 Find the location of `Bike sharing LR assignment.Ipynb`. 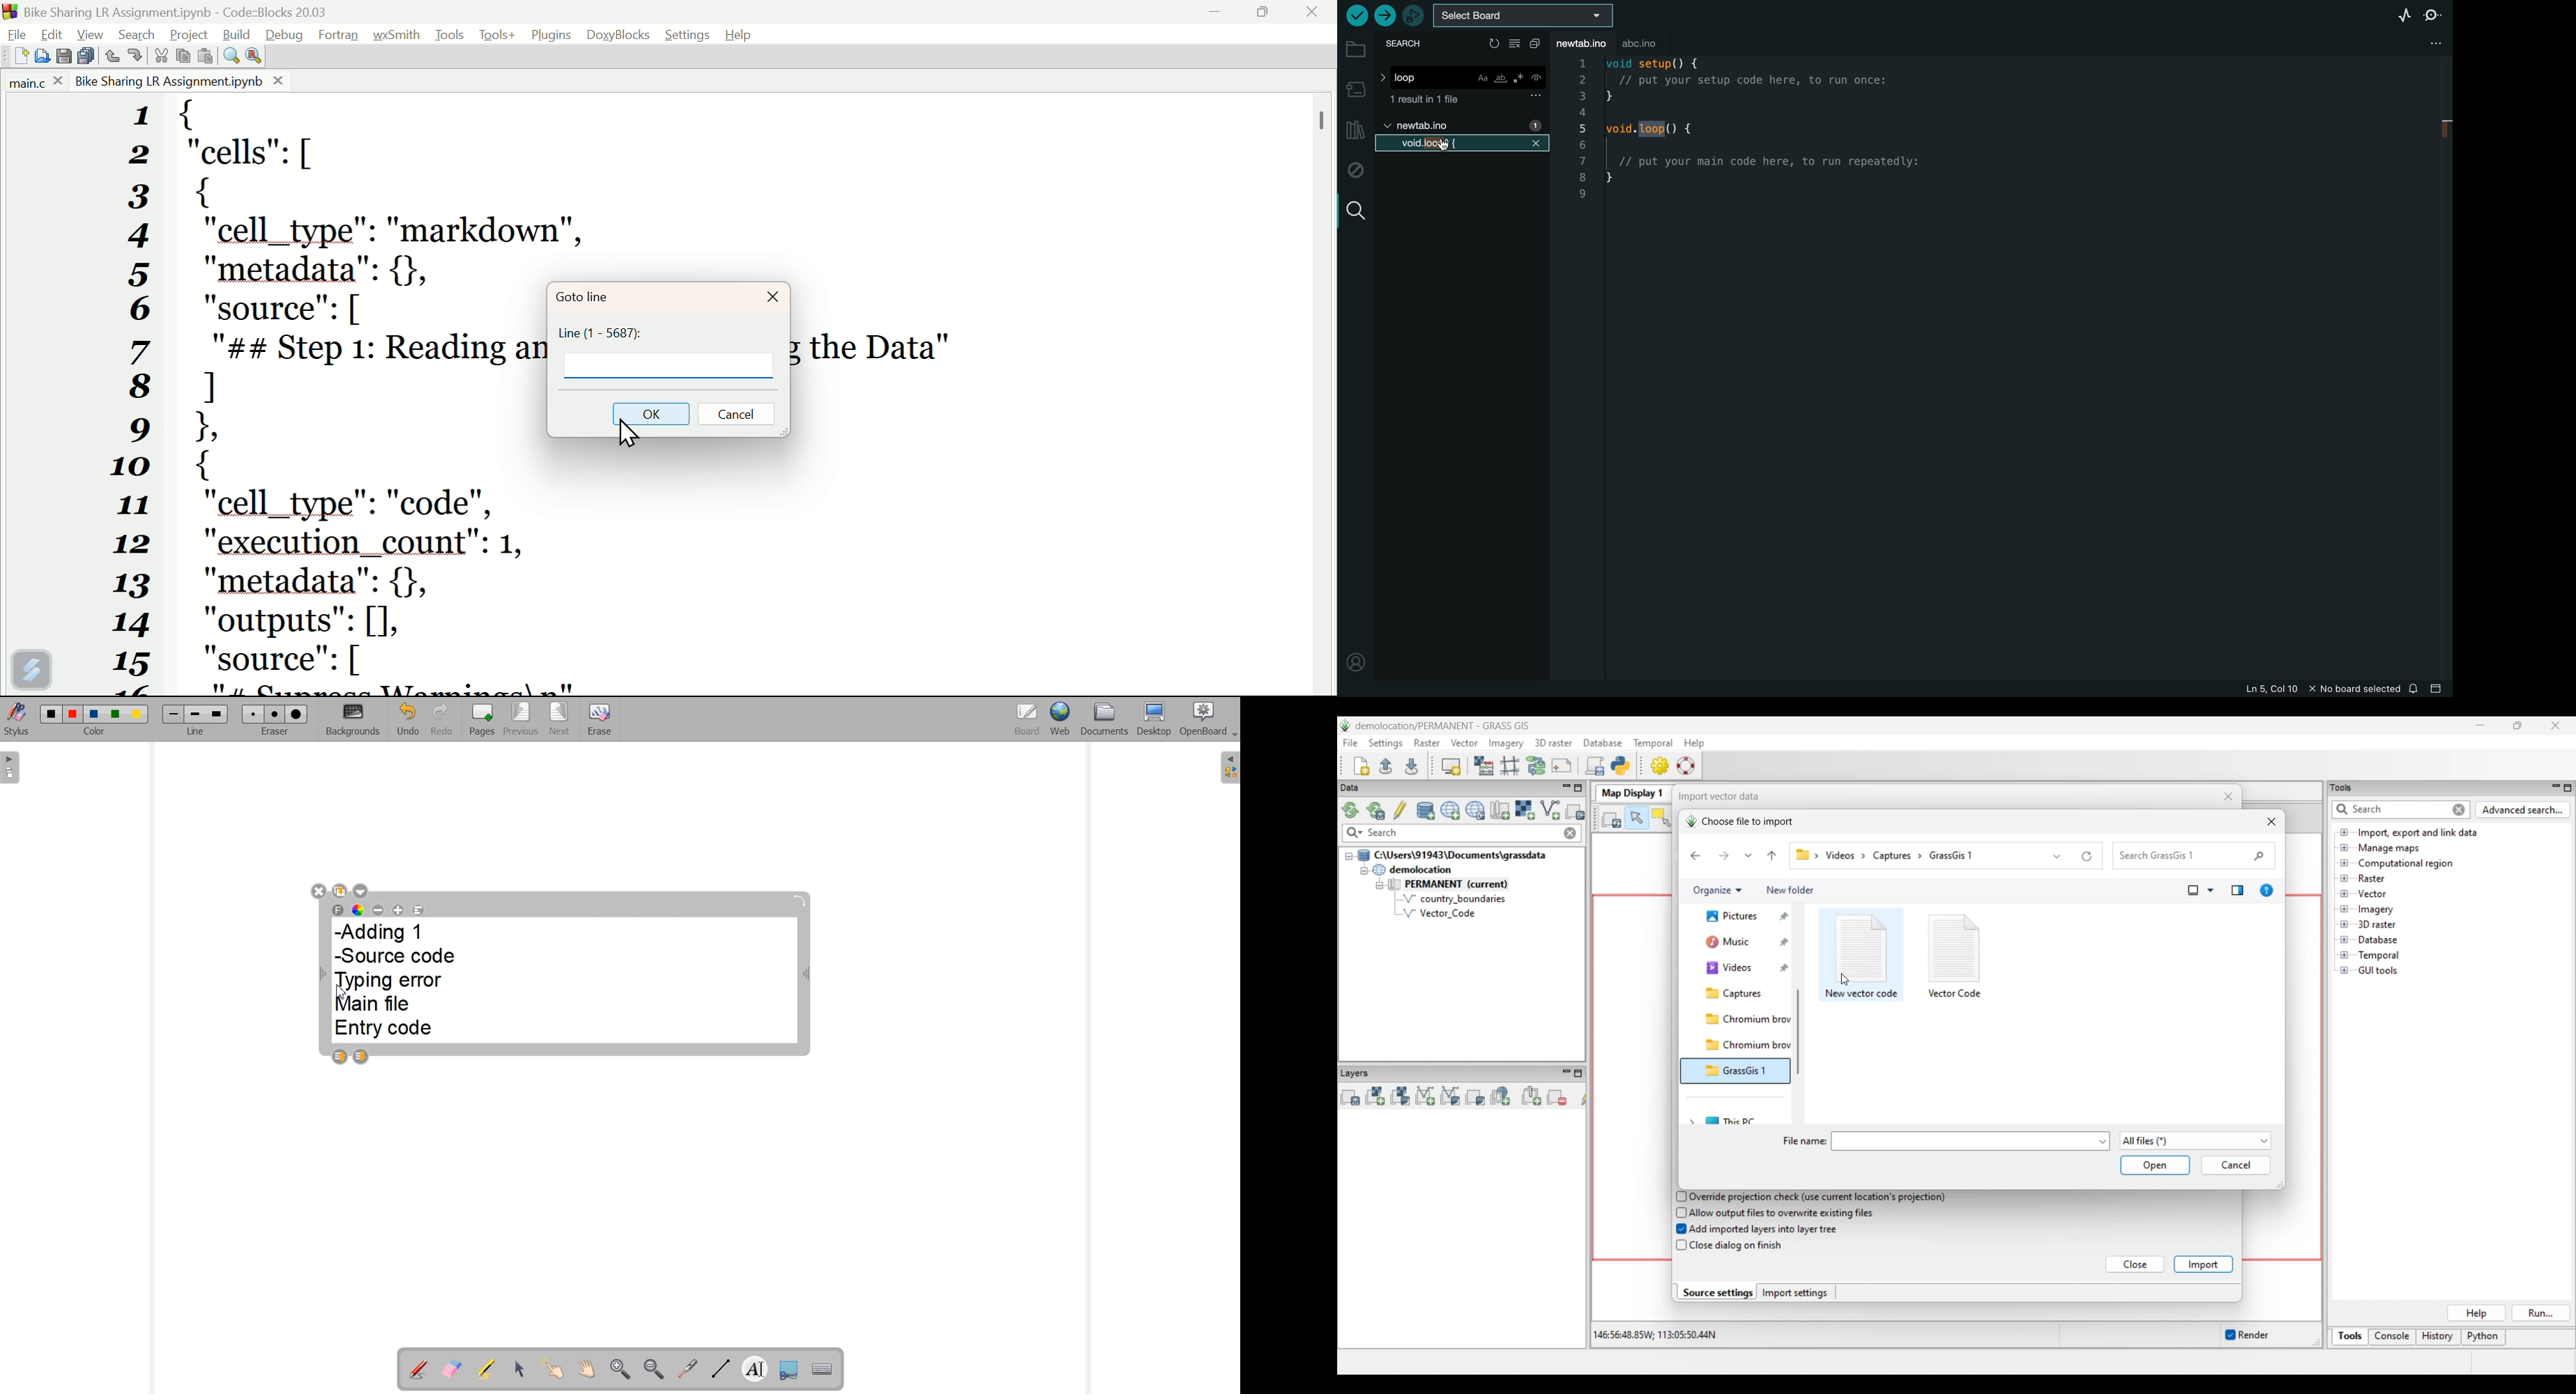

Bike sharing LR assignment.Ipynb is located at coordinates (179, 81).